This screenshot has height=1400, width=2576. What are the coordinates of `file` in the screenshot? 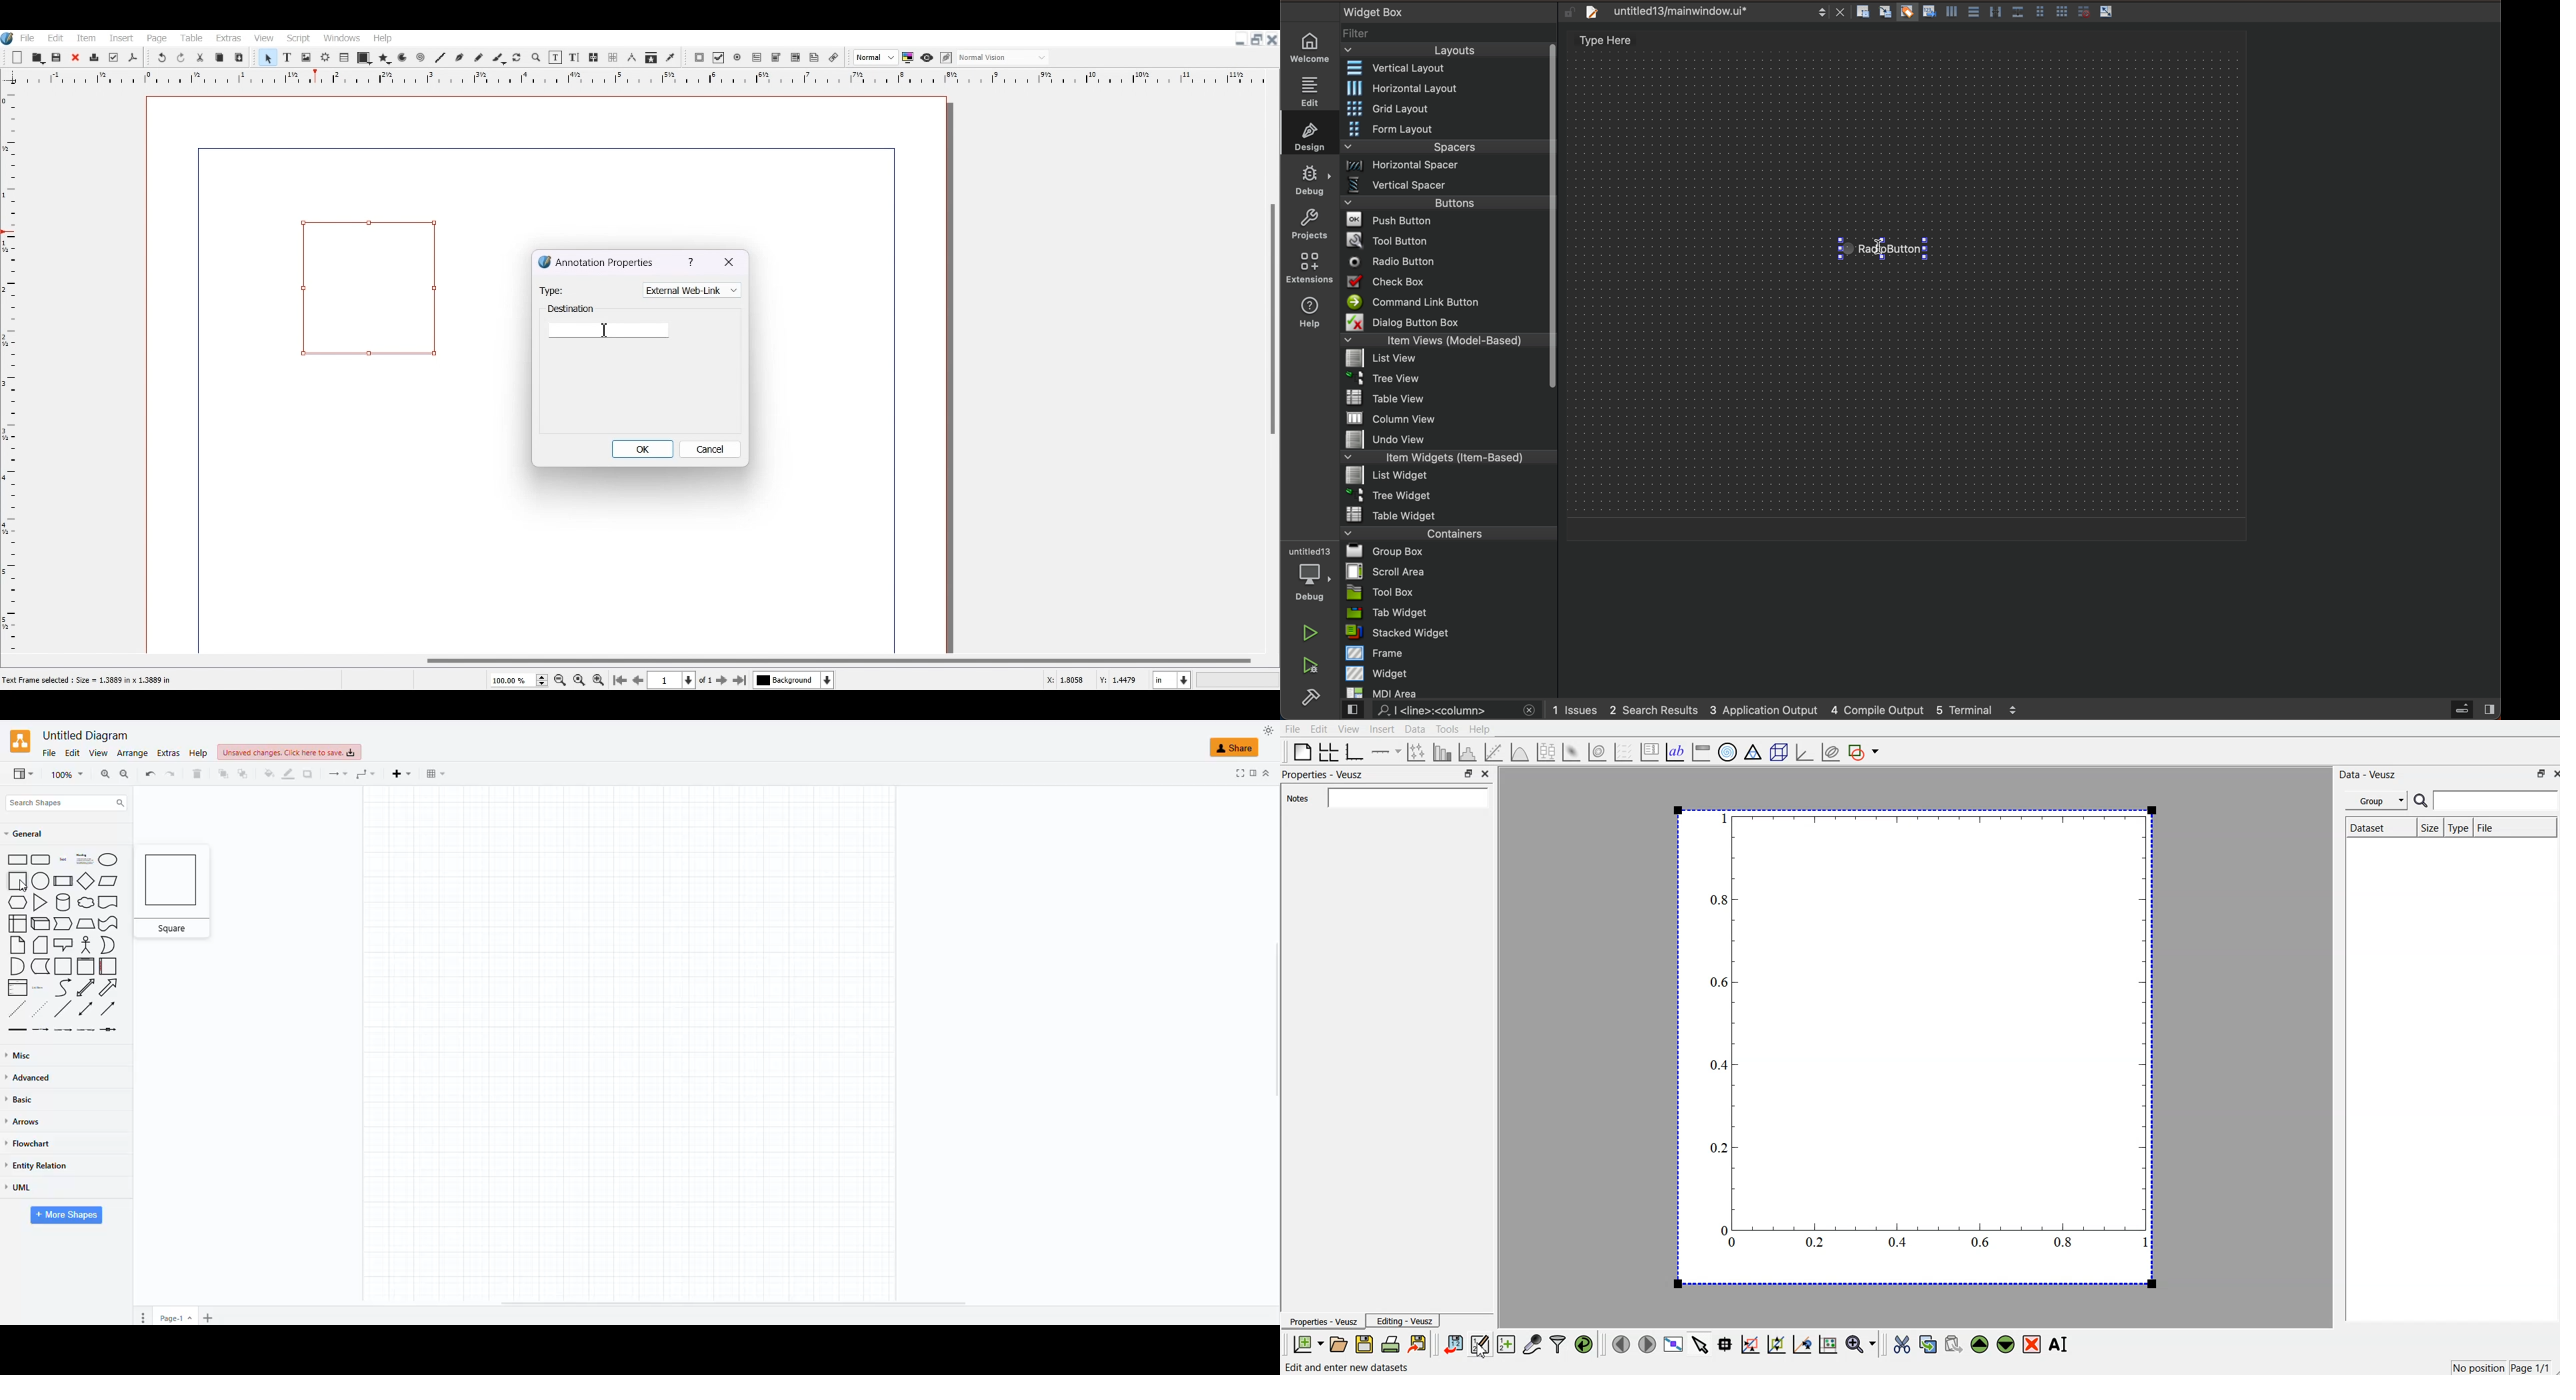 It's located at (49, 754).